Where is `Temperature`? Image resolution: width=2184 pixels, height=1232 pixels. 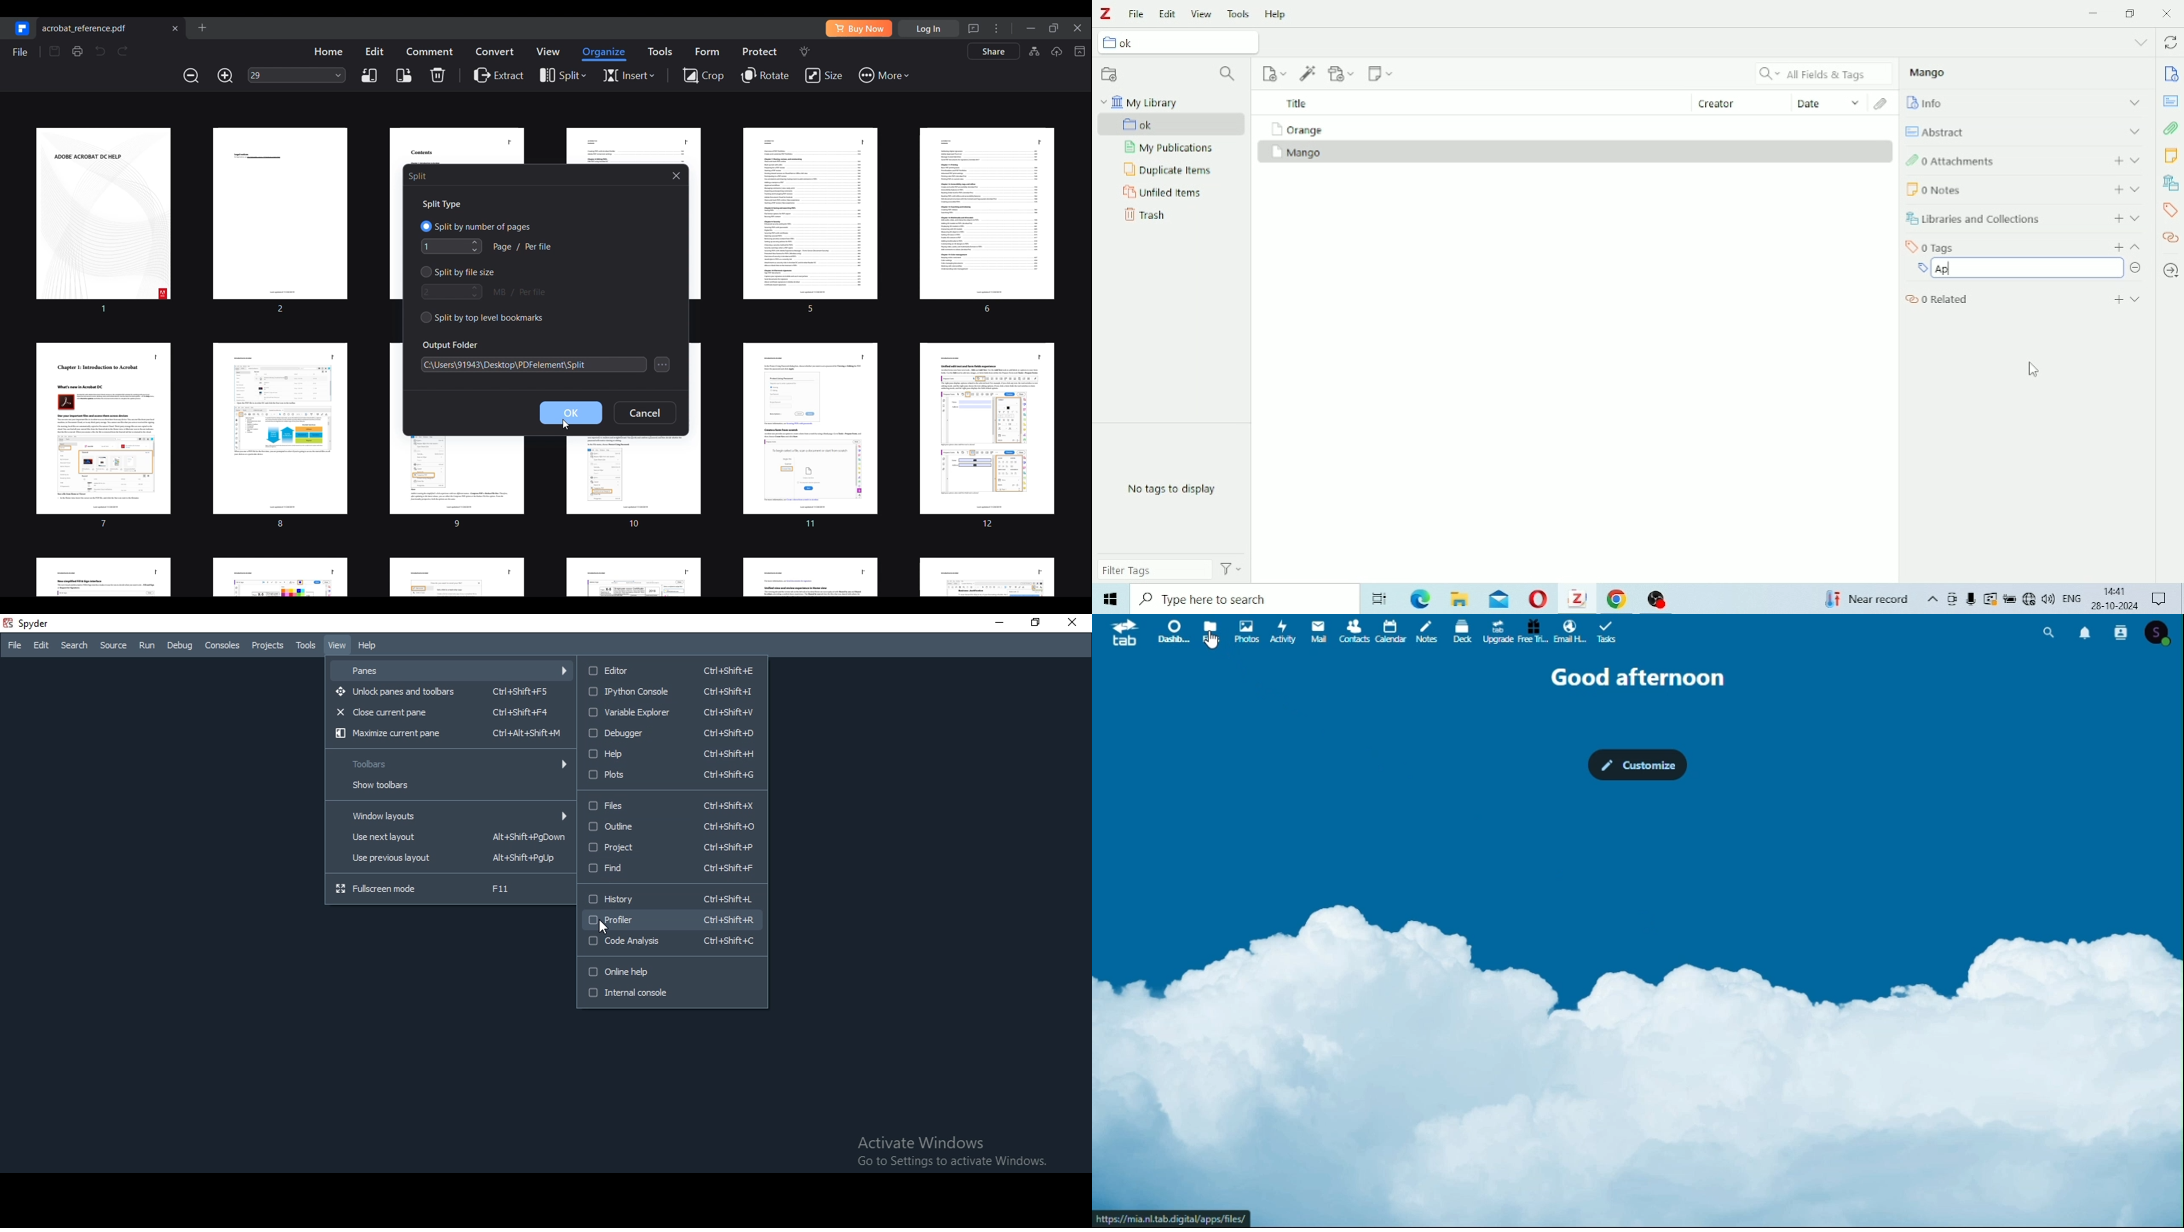 Temperature is located at coordinates (1868, 599).